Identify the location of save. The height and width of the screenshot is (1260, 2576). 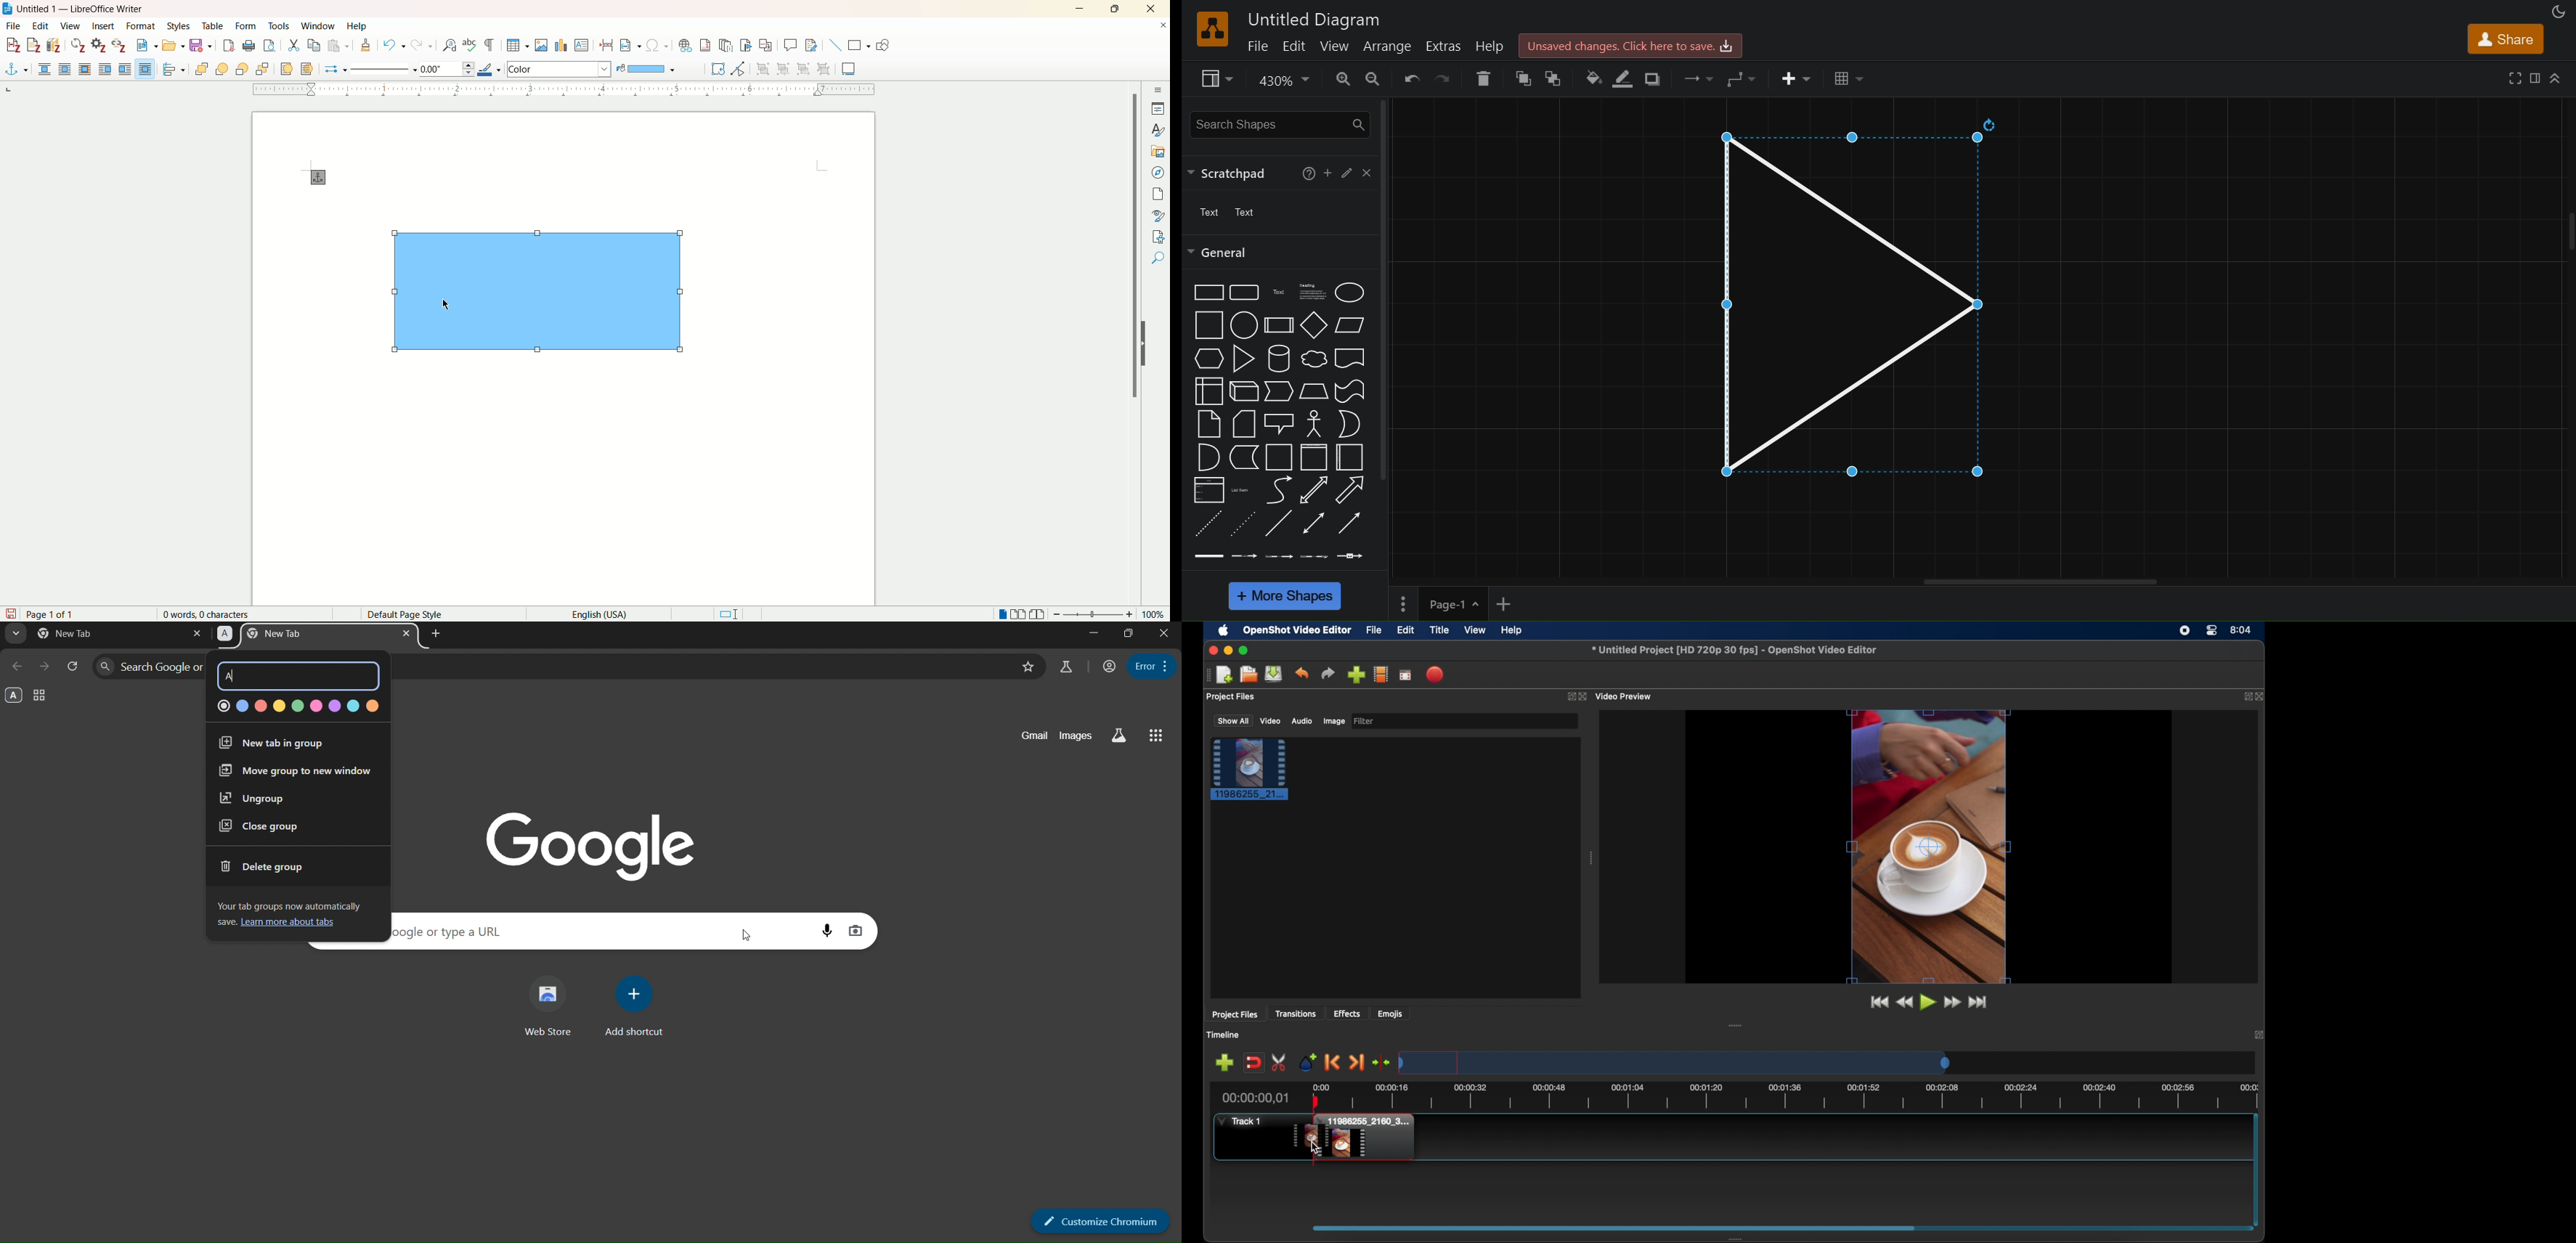
(201, 45).